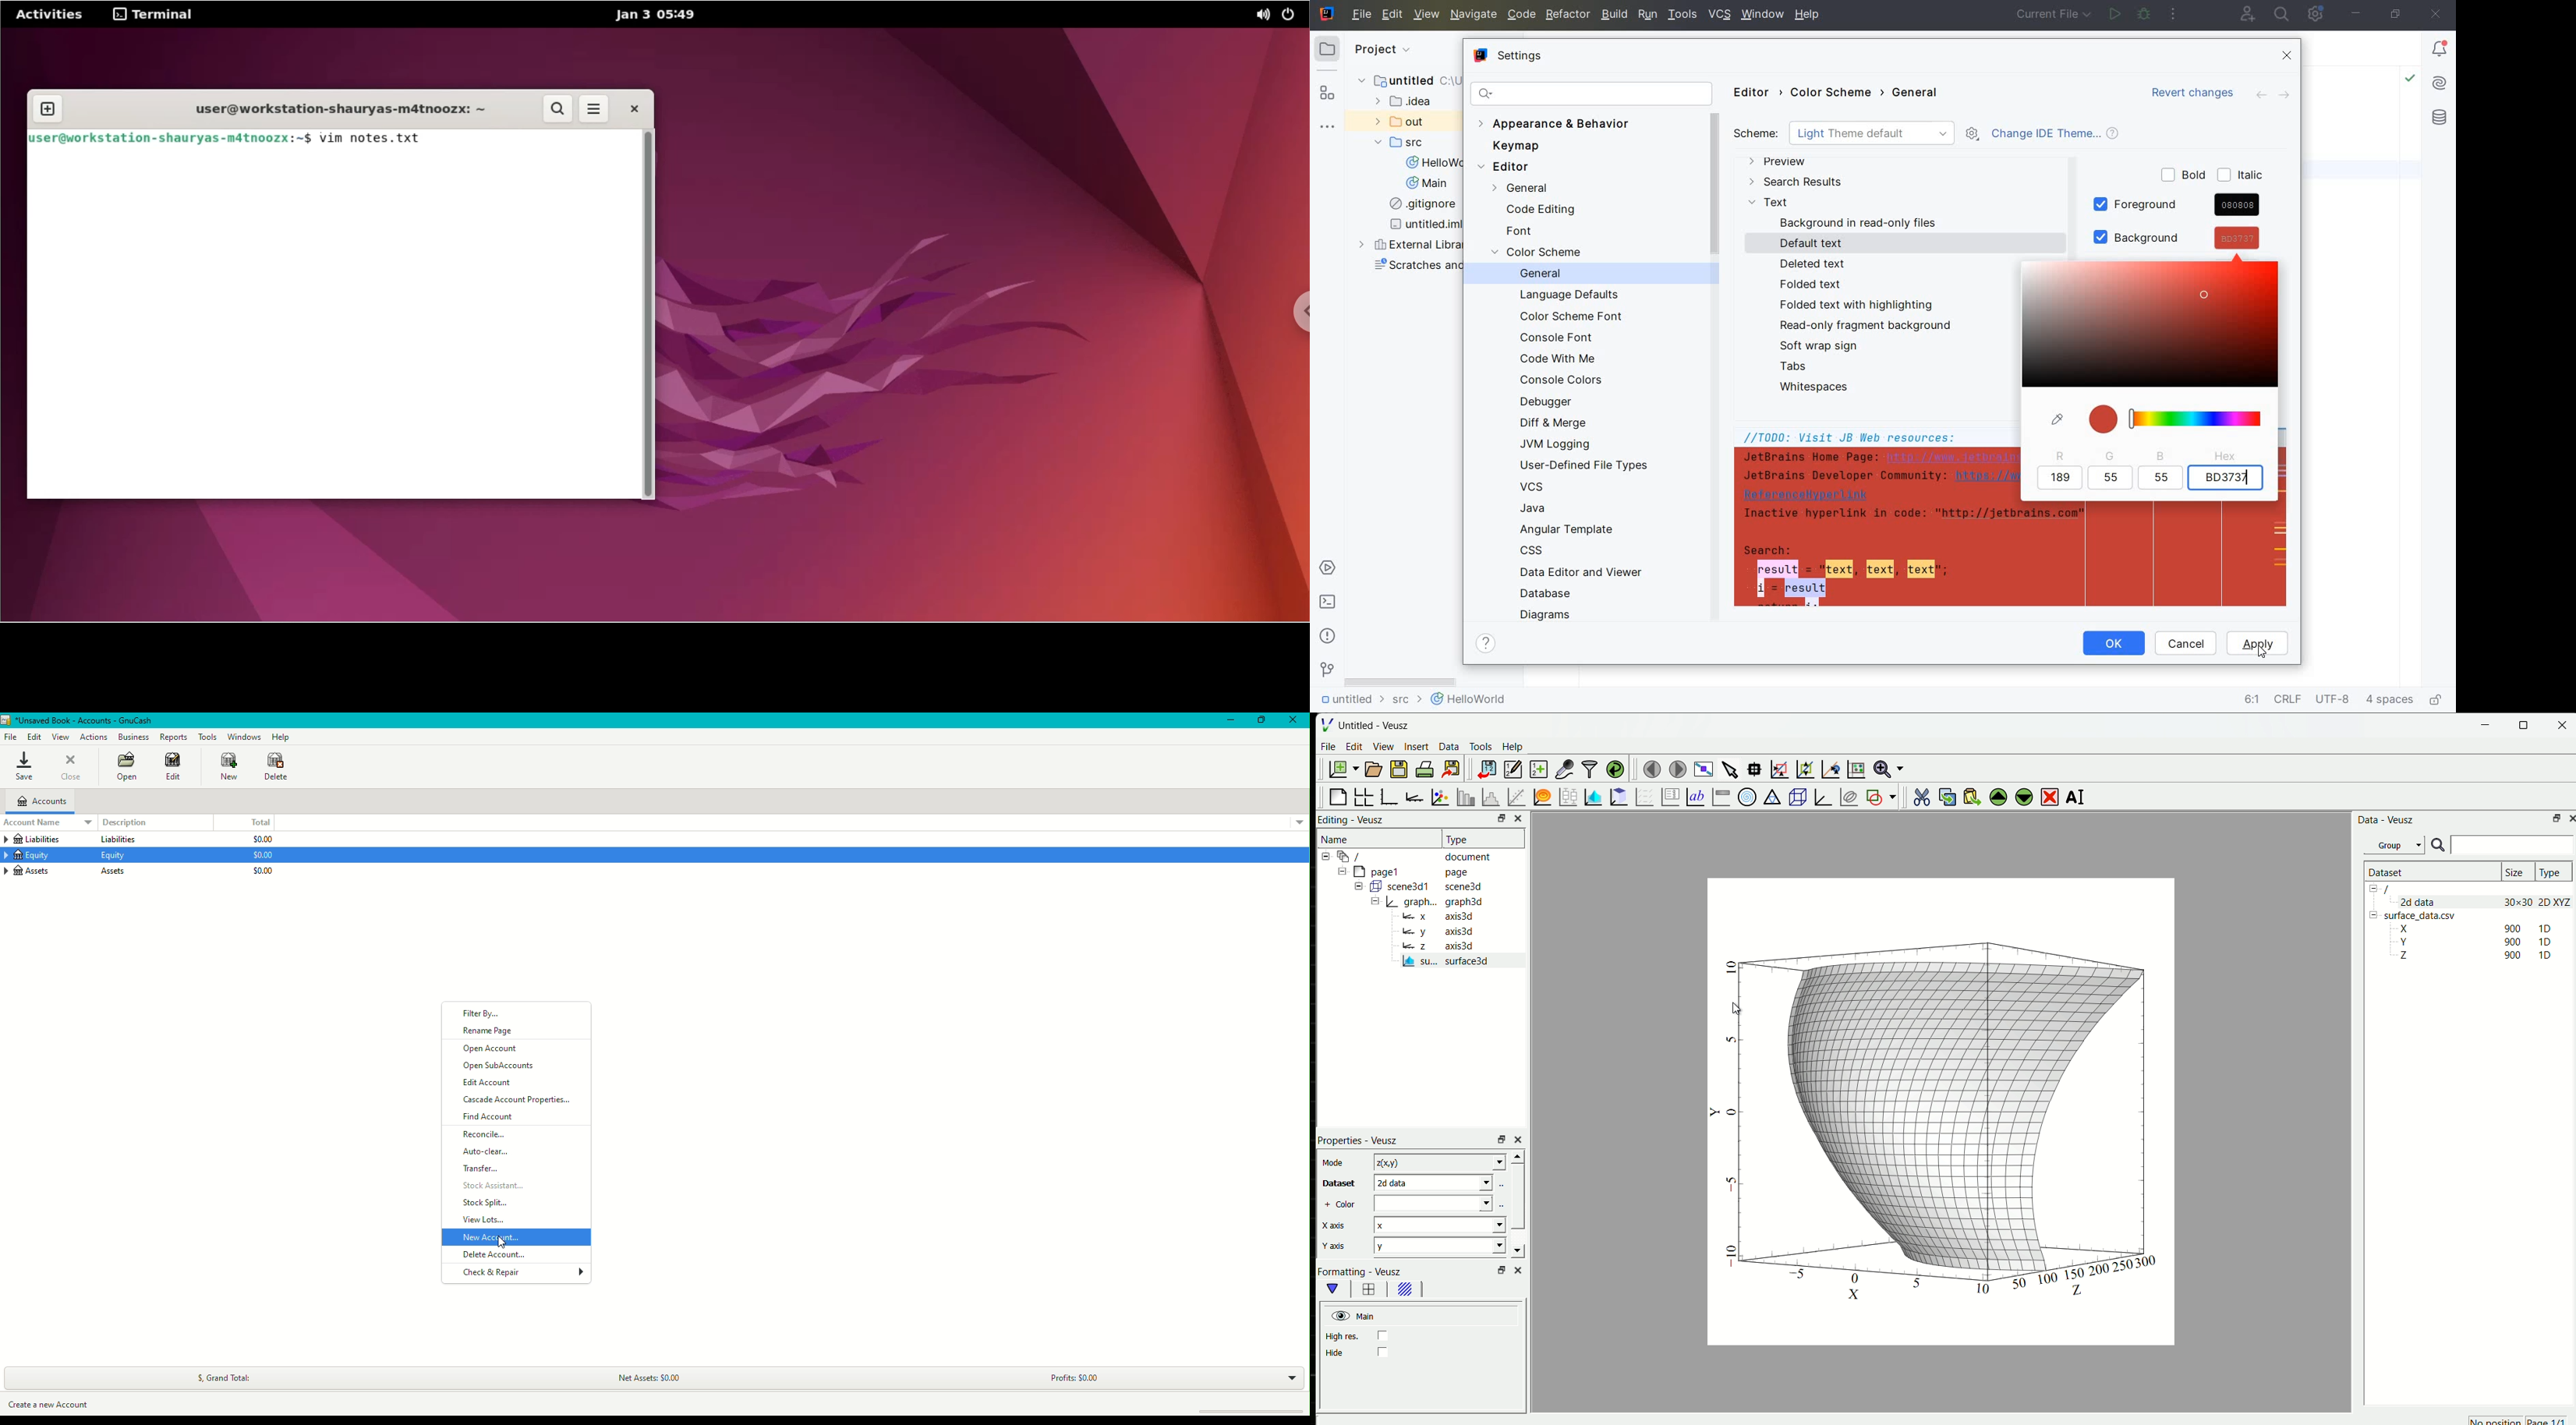  What do you see at coordinates (32, 735) in the screenshot?
I see `Edit` at bounding box center [32, 735].